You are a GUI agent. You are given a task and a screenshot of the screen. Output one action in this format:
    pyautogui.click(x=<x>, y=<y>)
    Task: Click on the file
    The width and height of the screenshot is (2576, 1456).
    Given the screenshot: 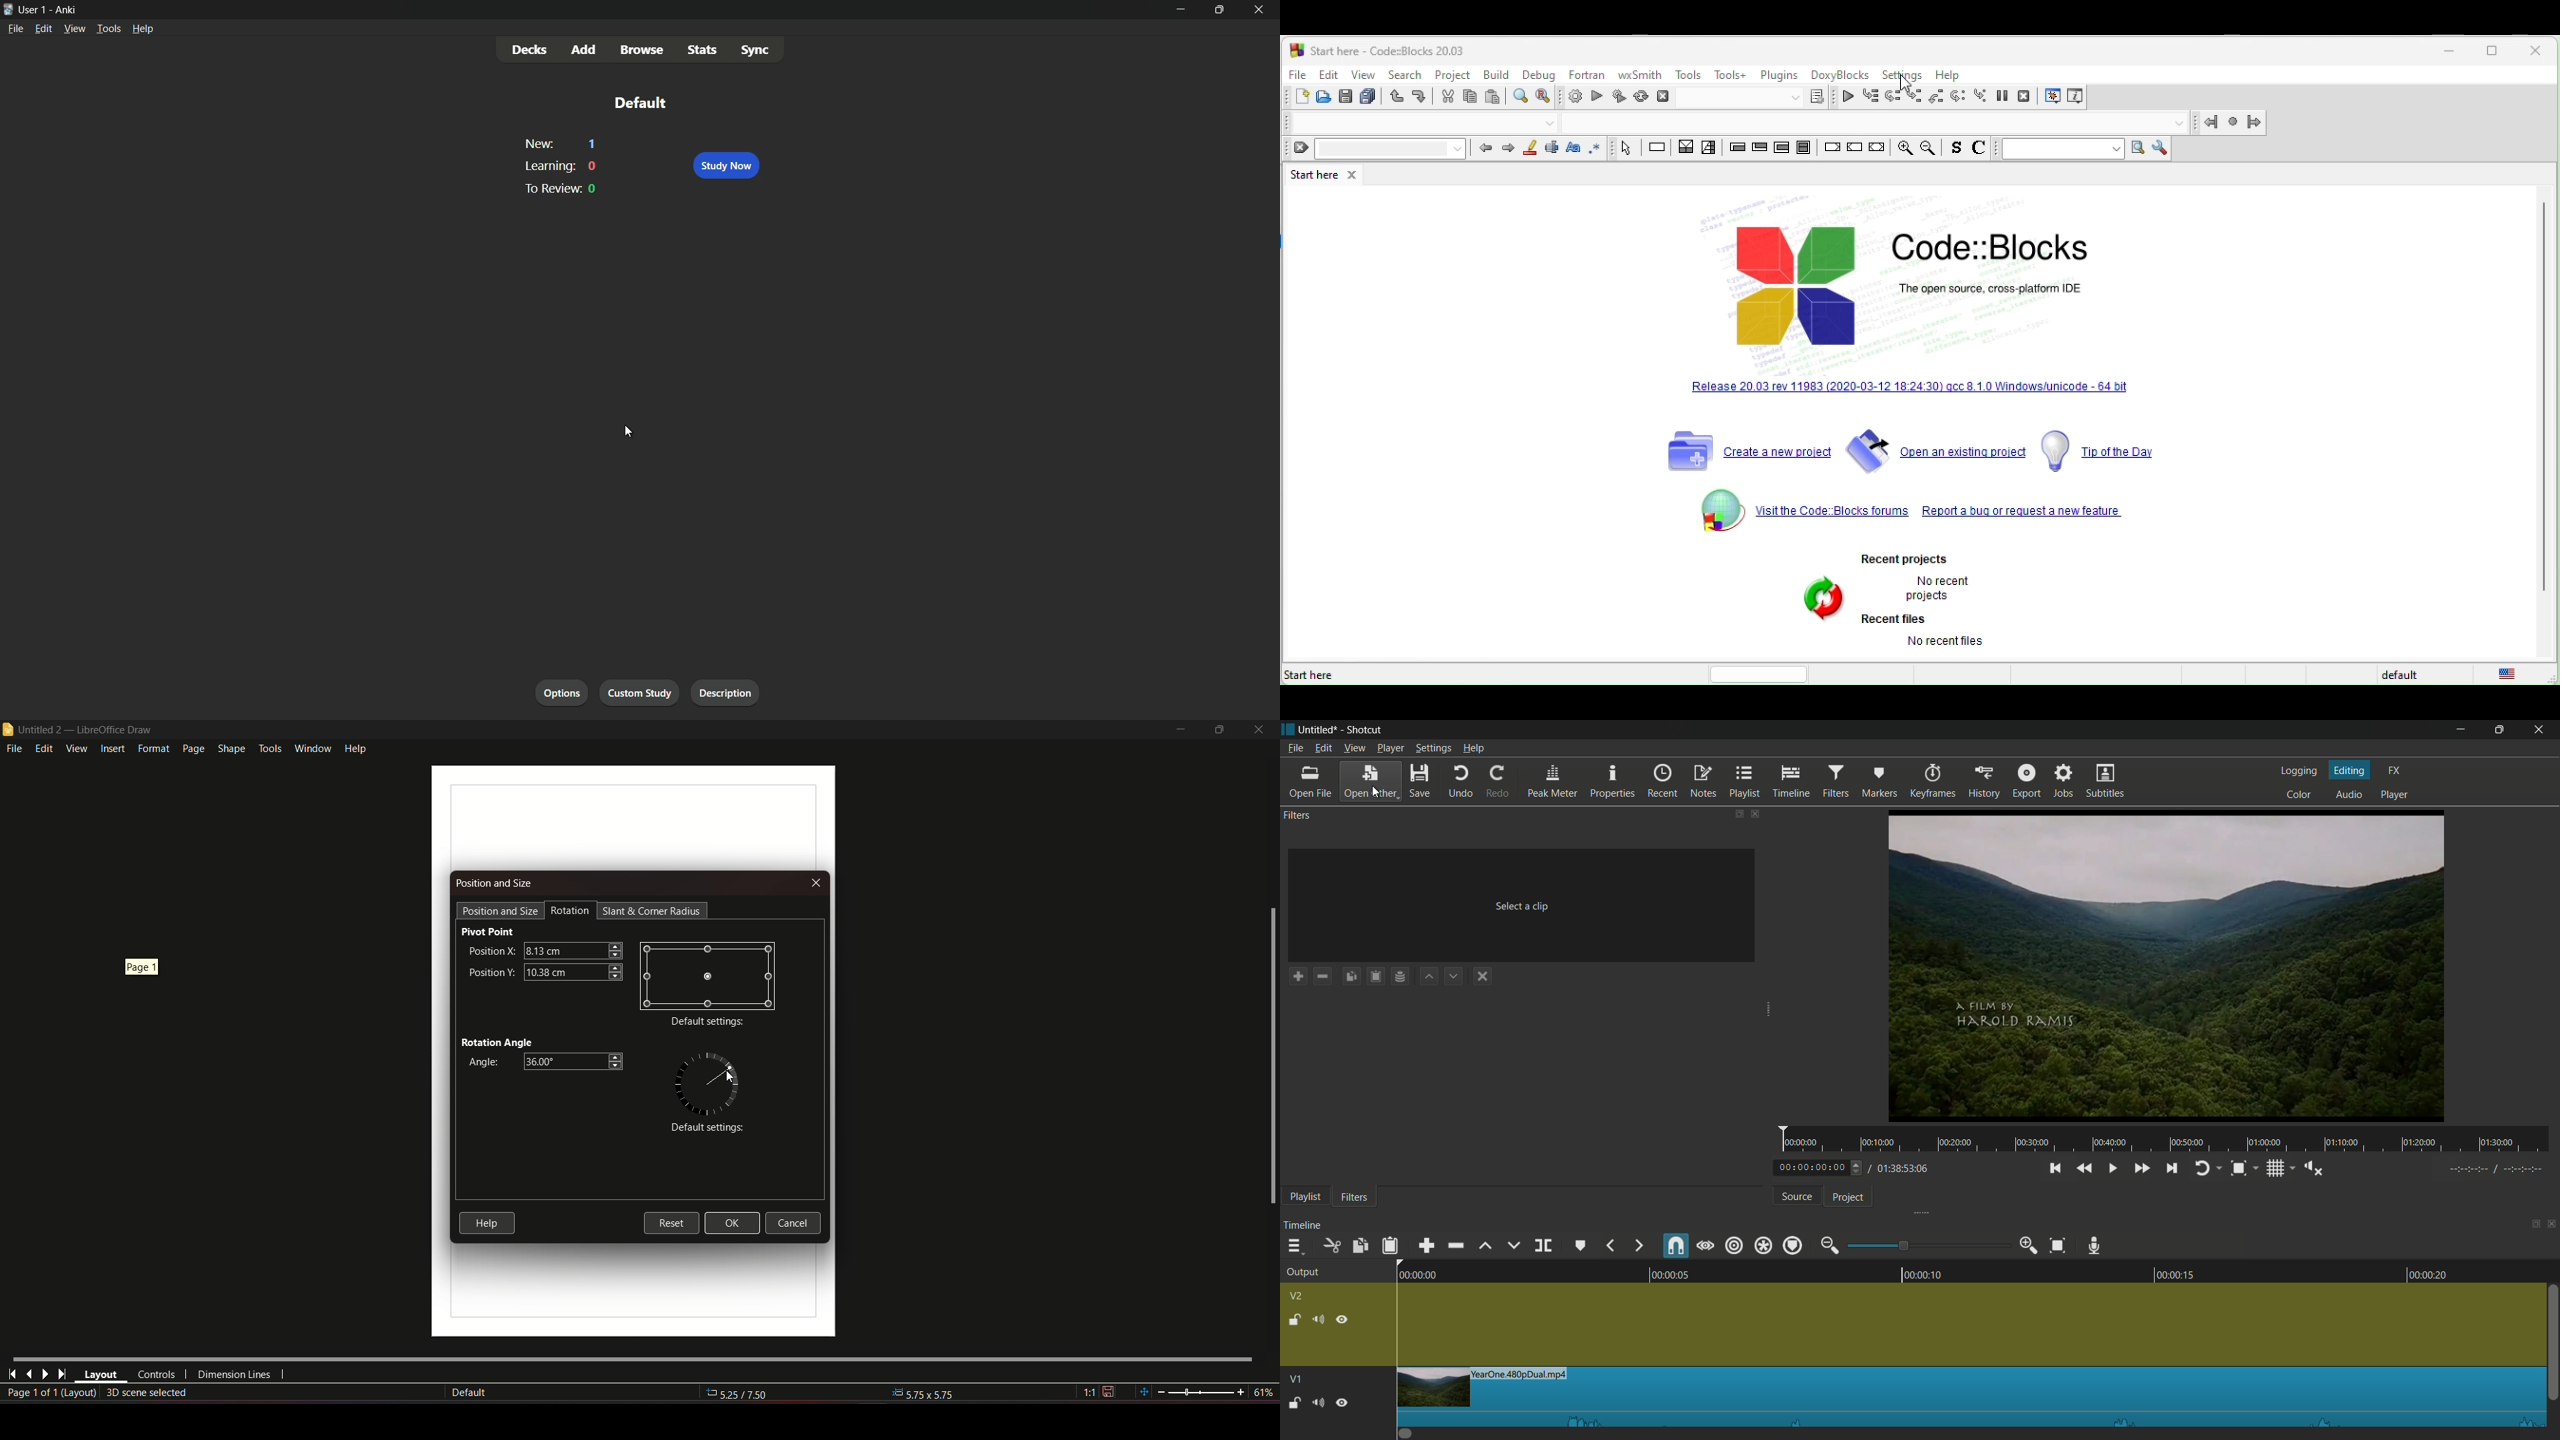 What is the action you would take?
    pyautogui.click(x=15, y=749)
    